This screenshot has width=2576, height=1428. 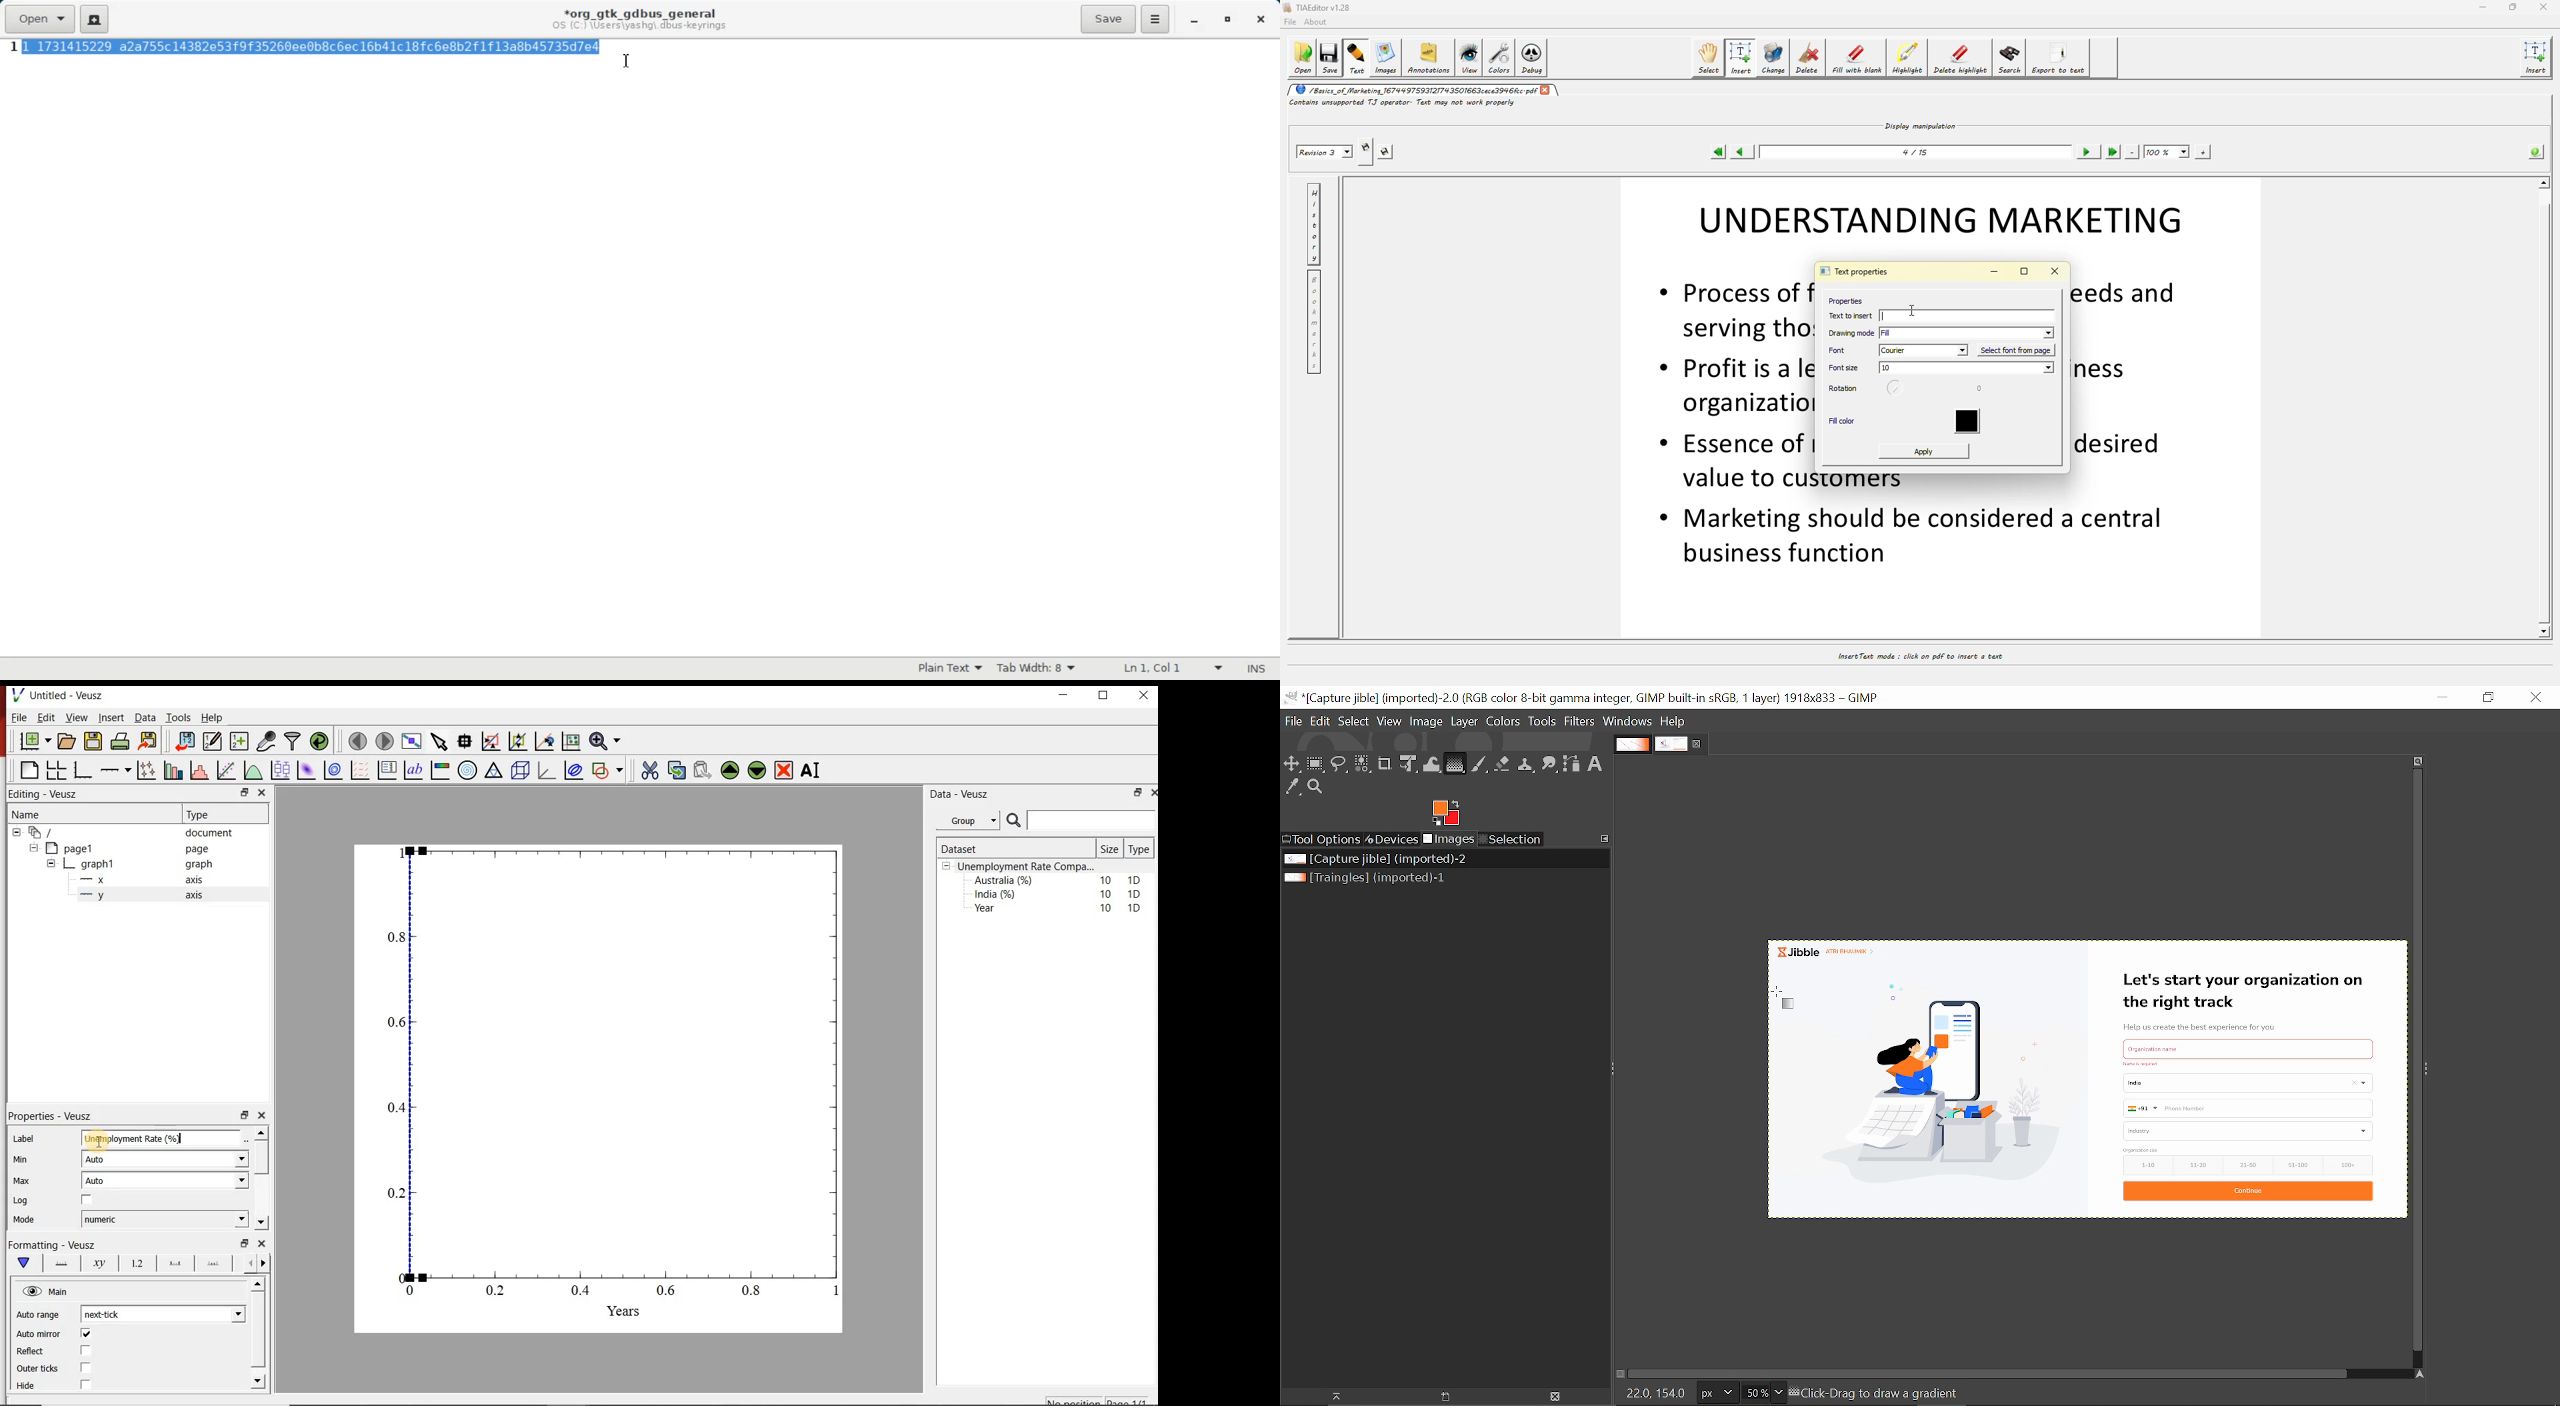 I want to click on next-tick, so click(x=164, y=1312).